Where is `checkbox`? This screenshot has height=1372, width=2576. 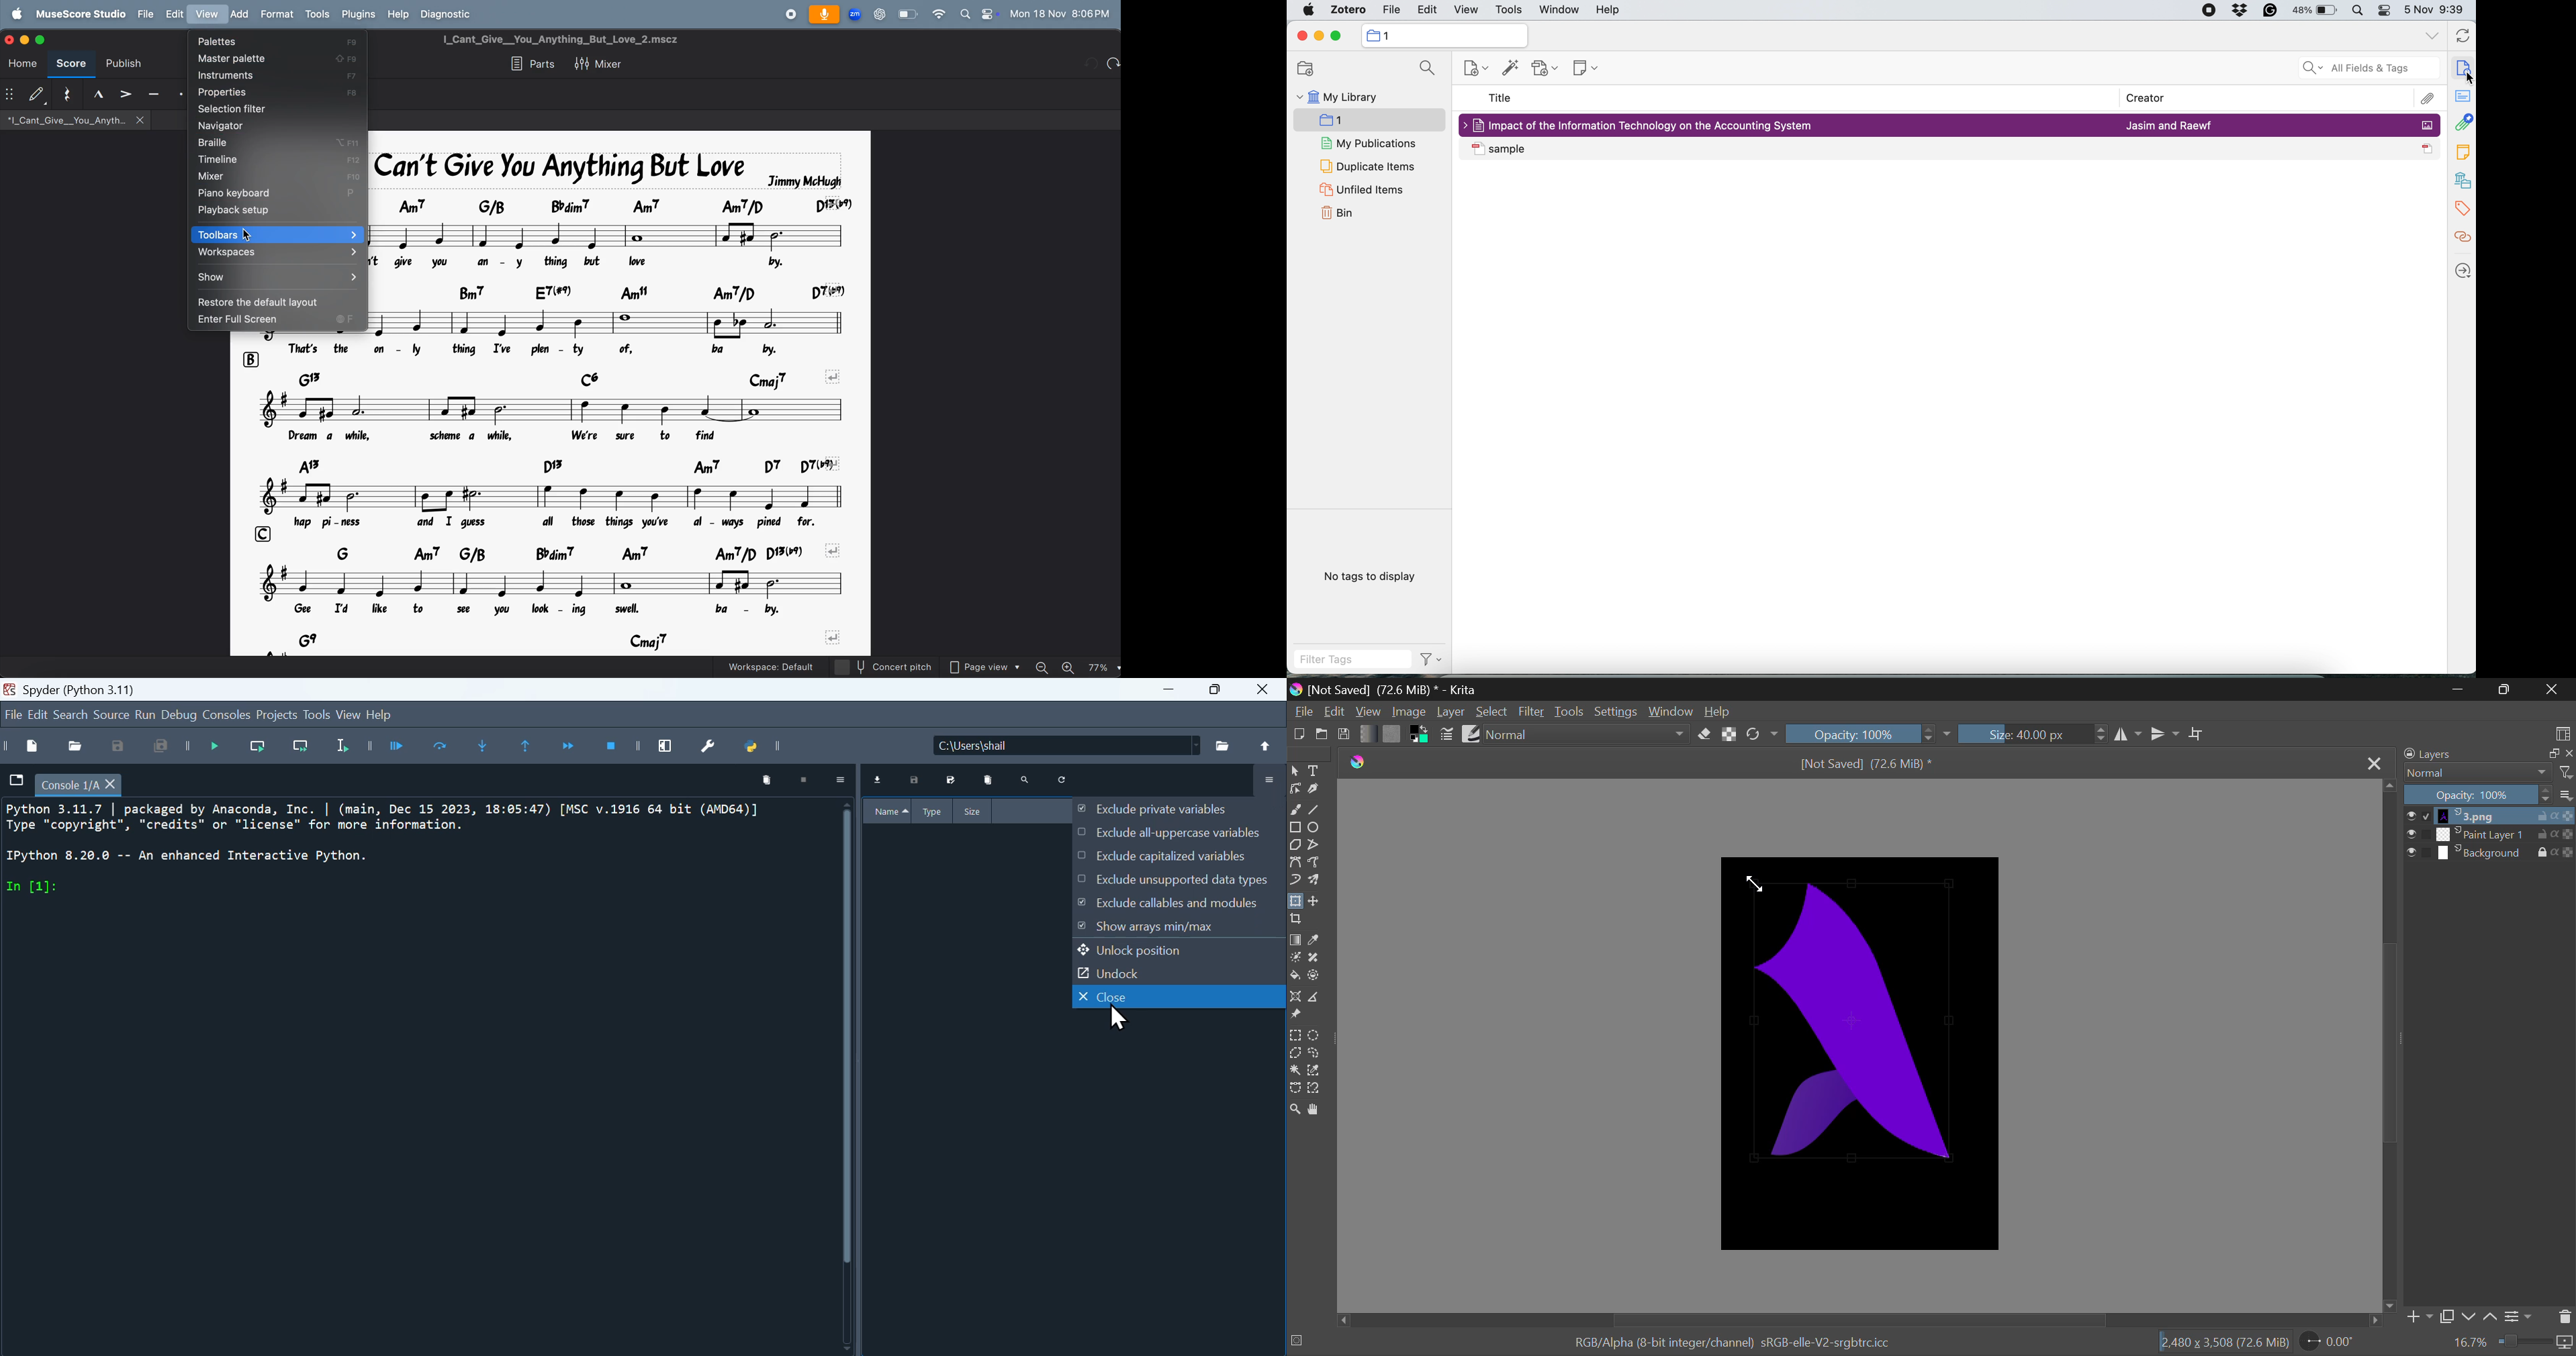 checkbox is located at coordinates (2417, 853).